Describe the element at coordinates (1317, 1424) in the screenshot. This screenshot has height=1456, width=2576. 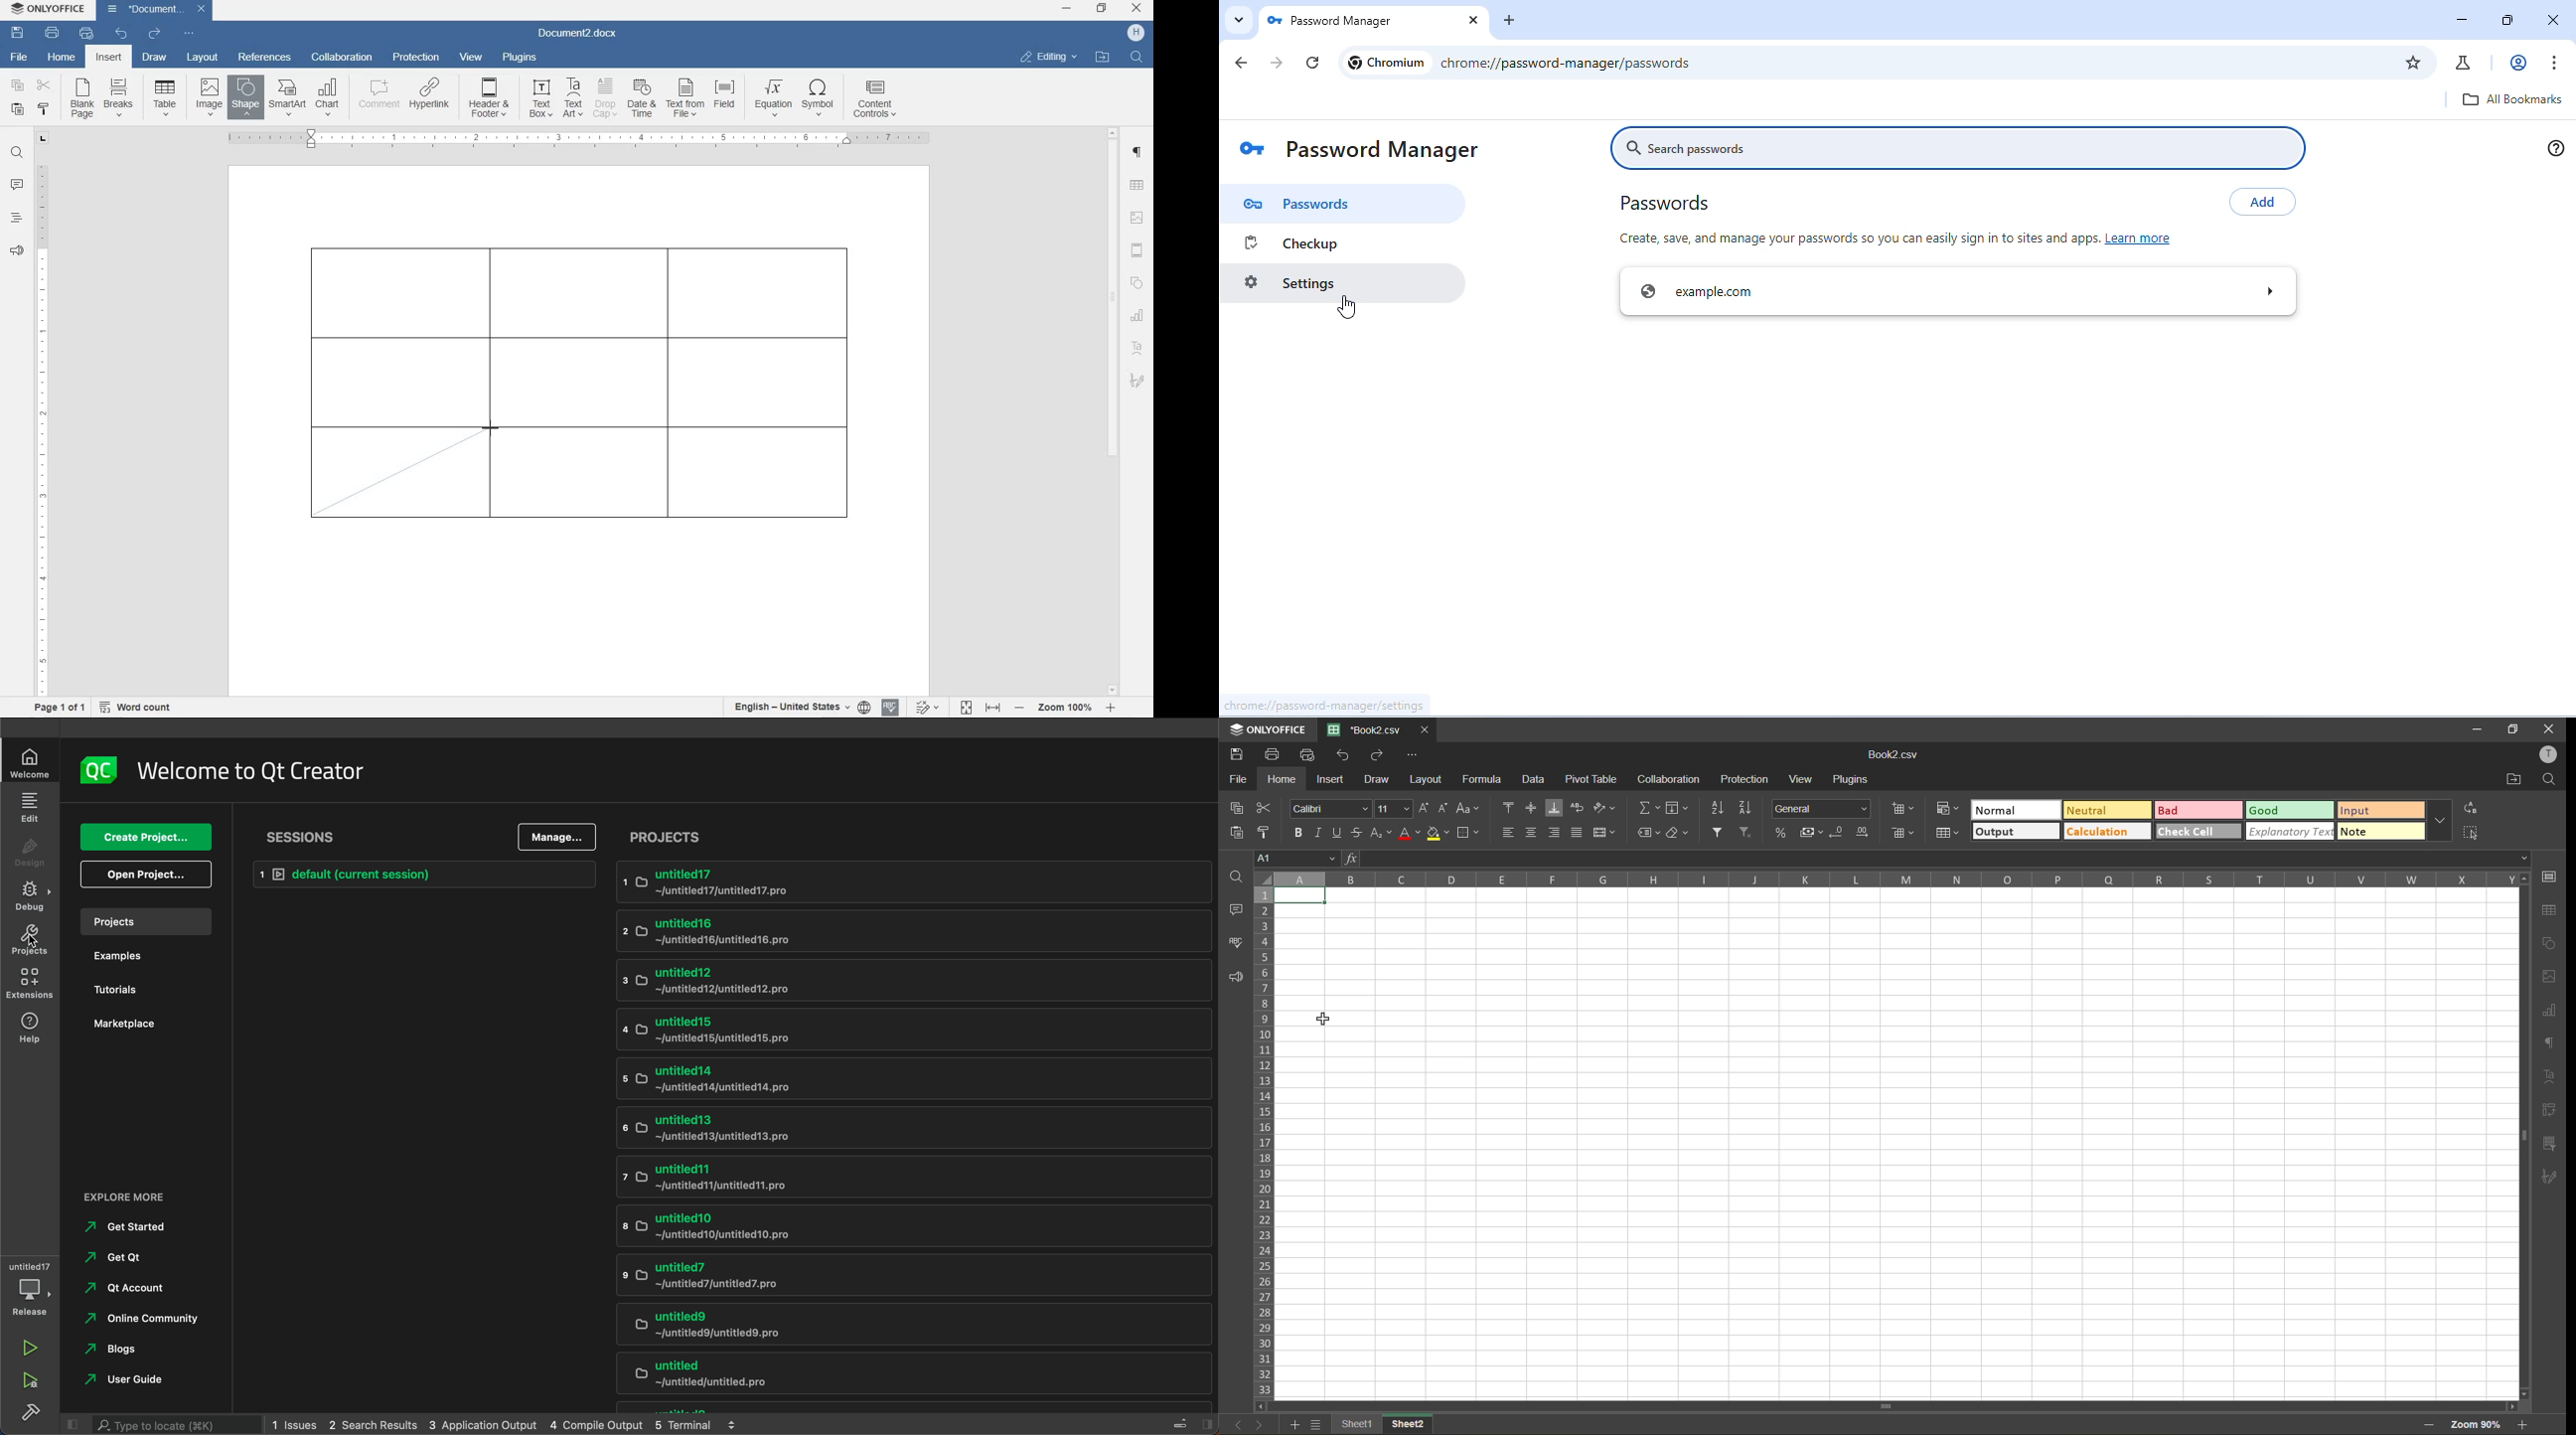
I see `list of sheets` at that location.